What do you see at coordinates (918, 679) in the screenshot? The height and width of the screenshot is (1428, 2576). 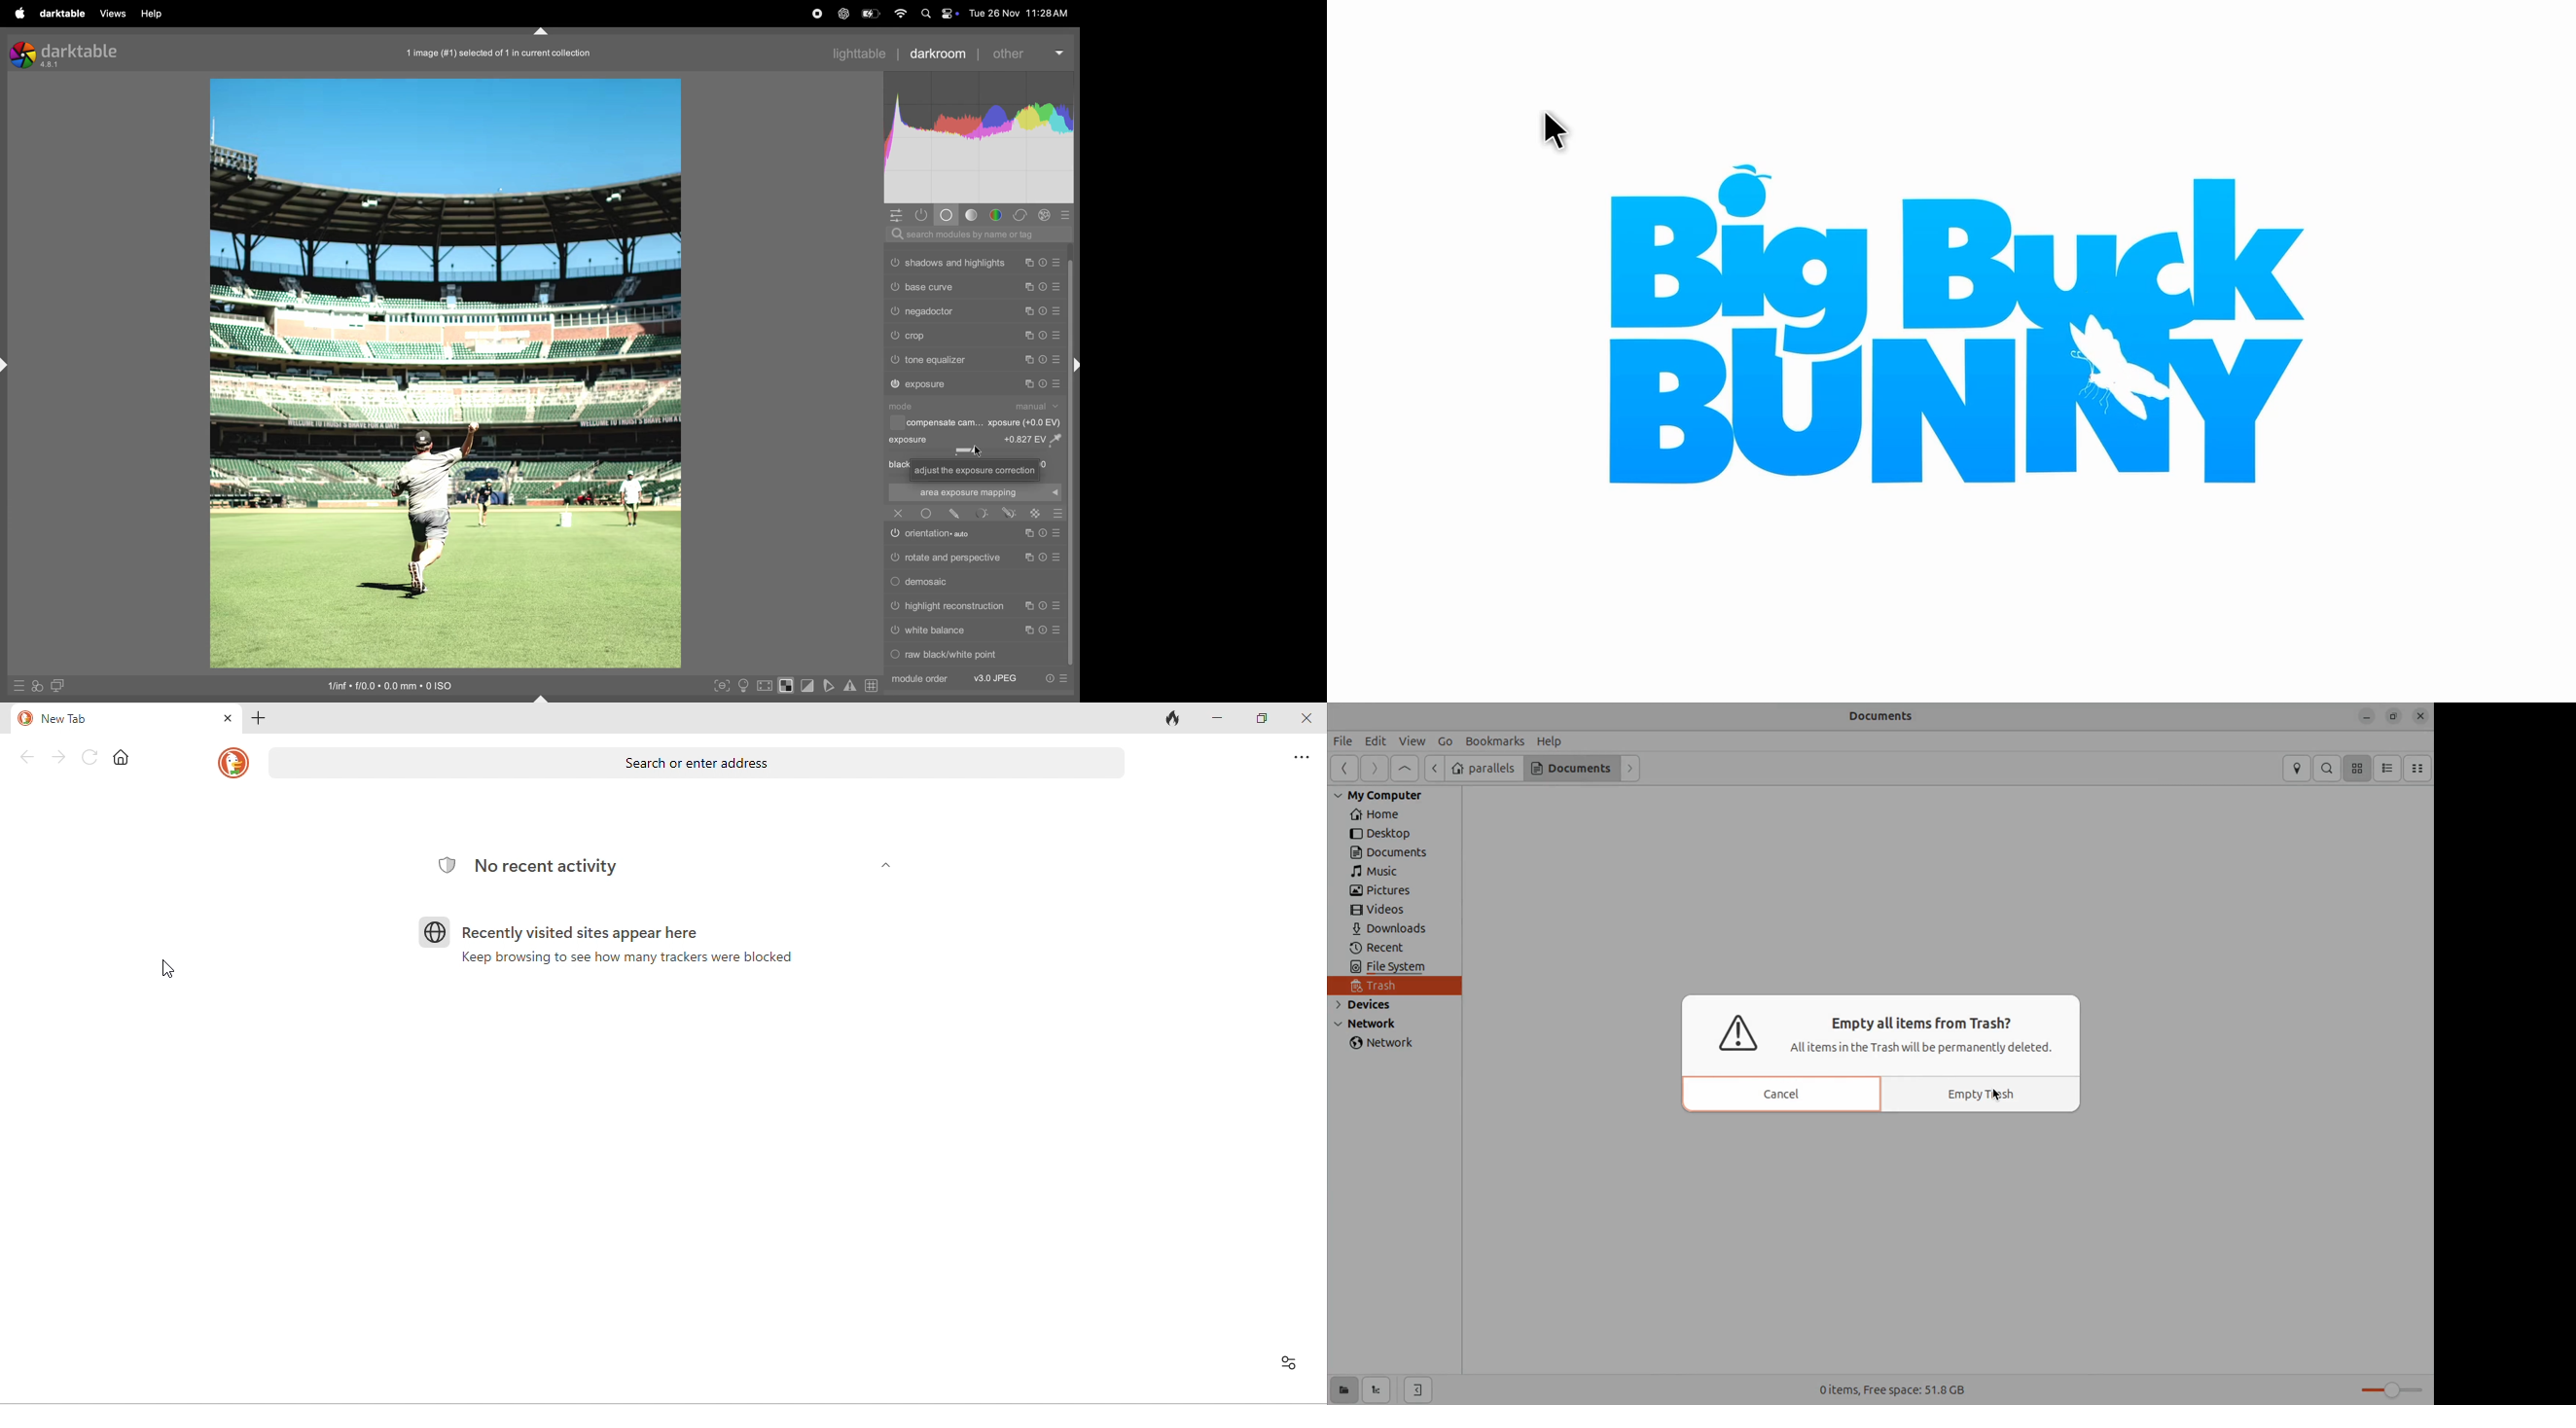 I see `module order` at bounding box center [918, 679].